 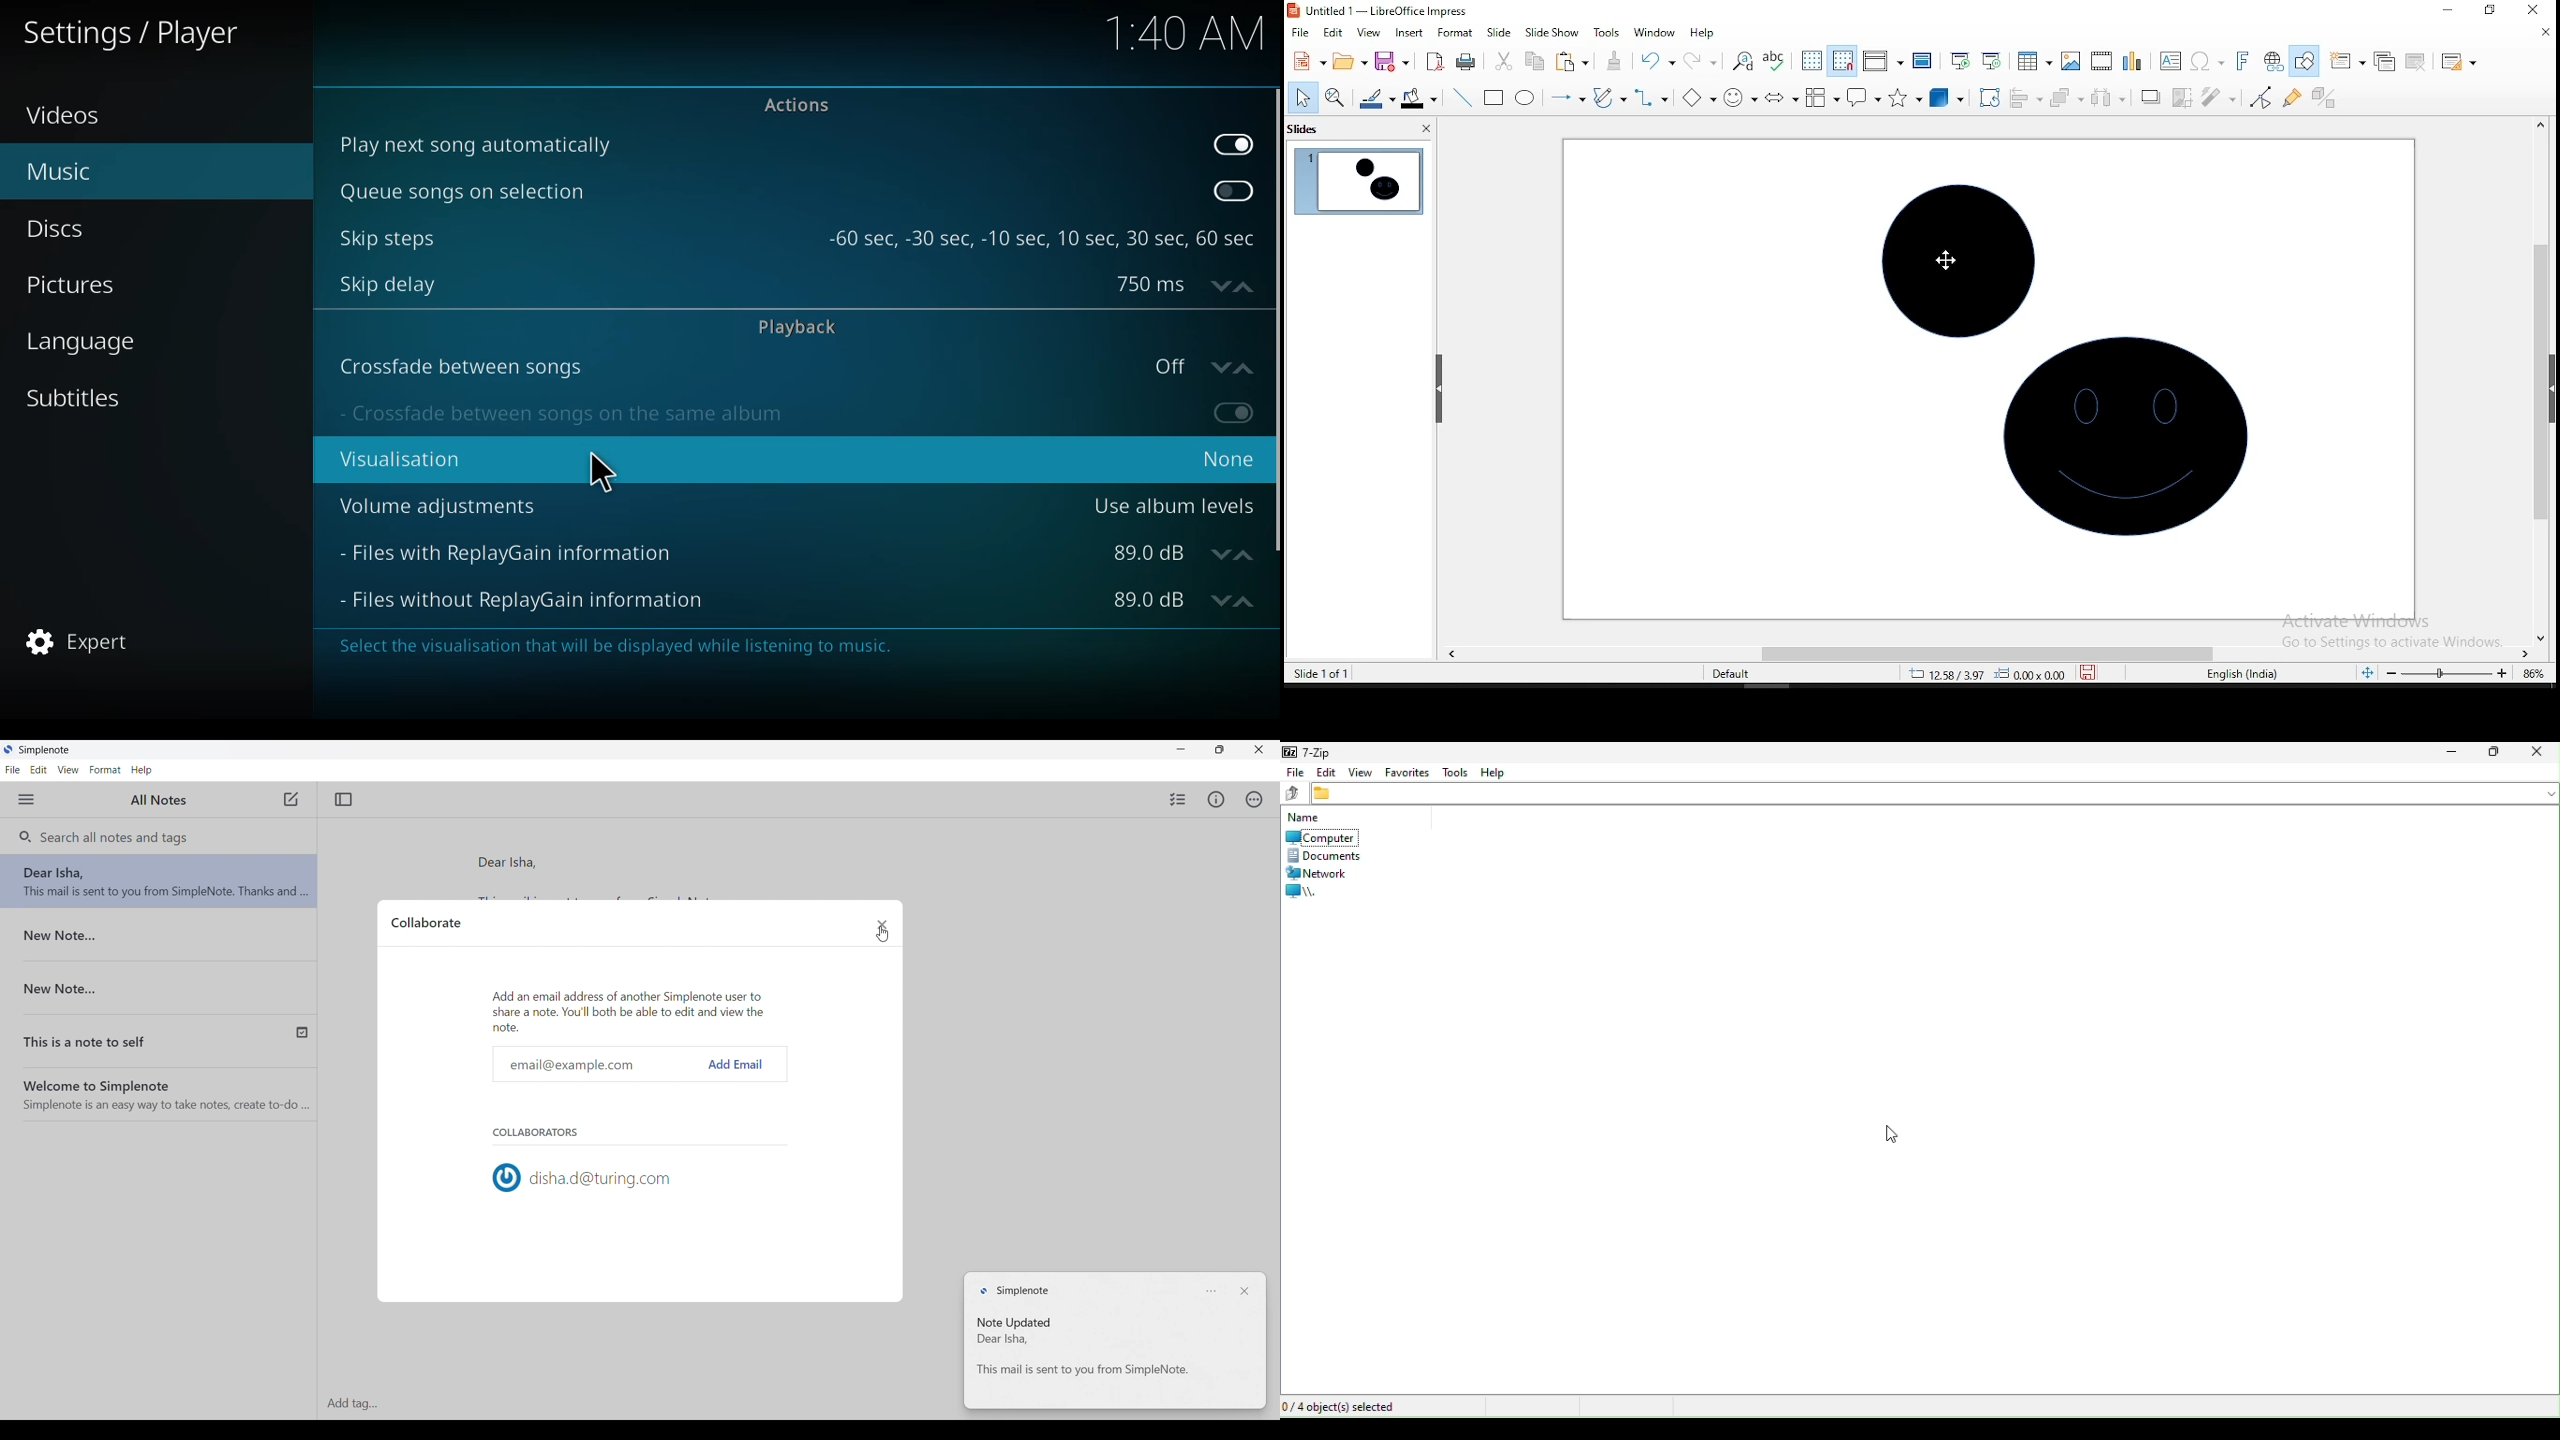 I want to click on name, so click(x=1310, y=817).